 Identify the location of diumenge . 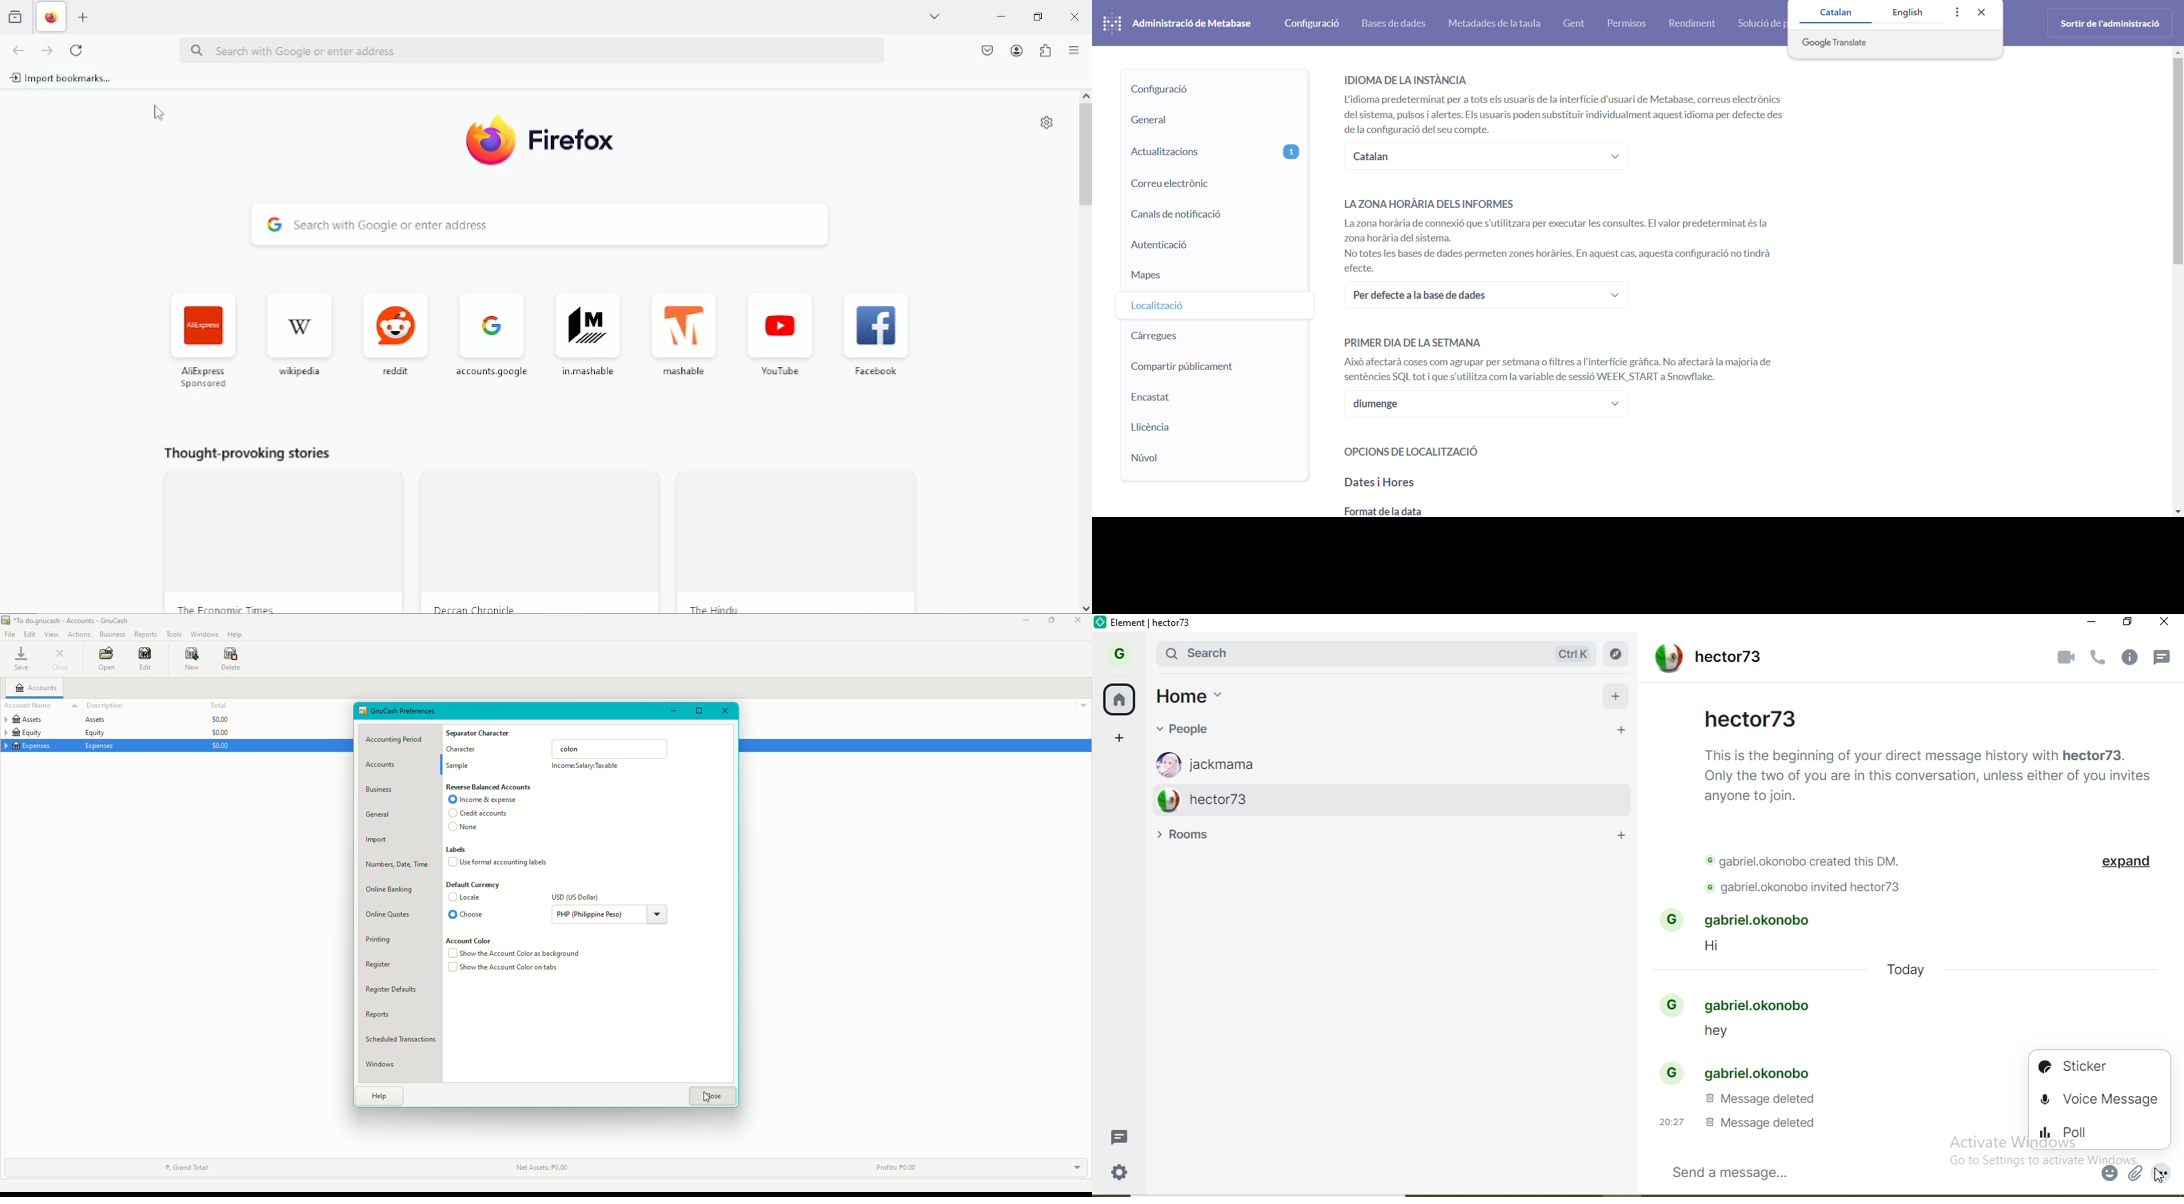
(1488, 407).